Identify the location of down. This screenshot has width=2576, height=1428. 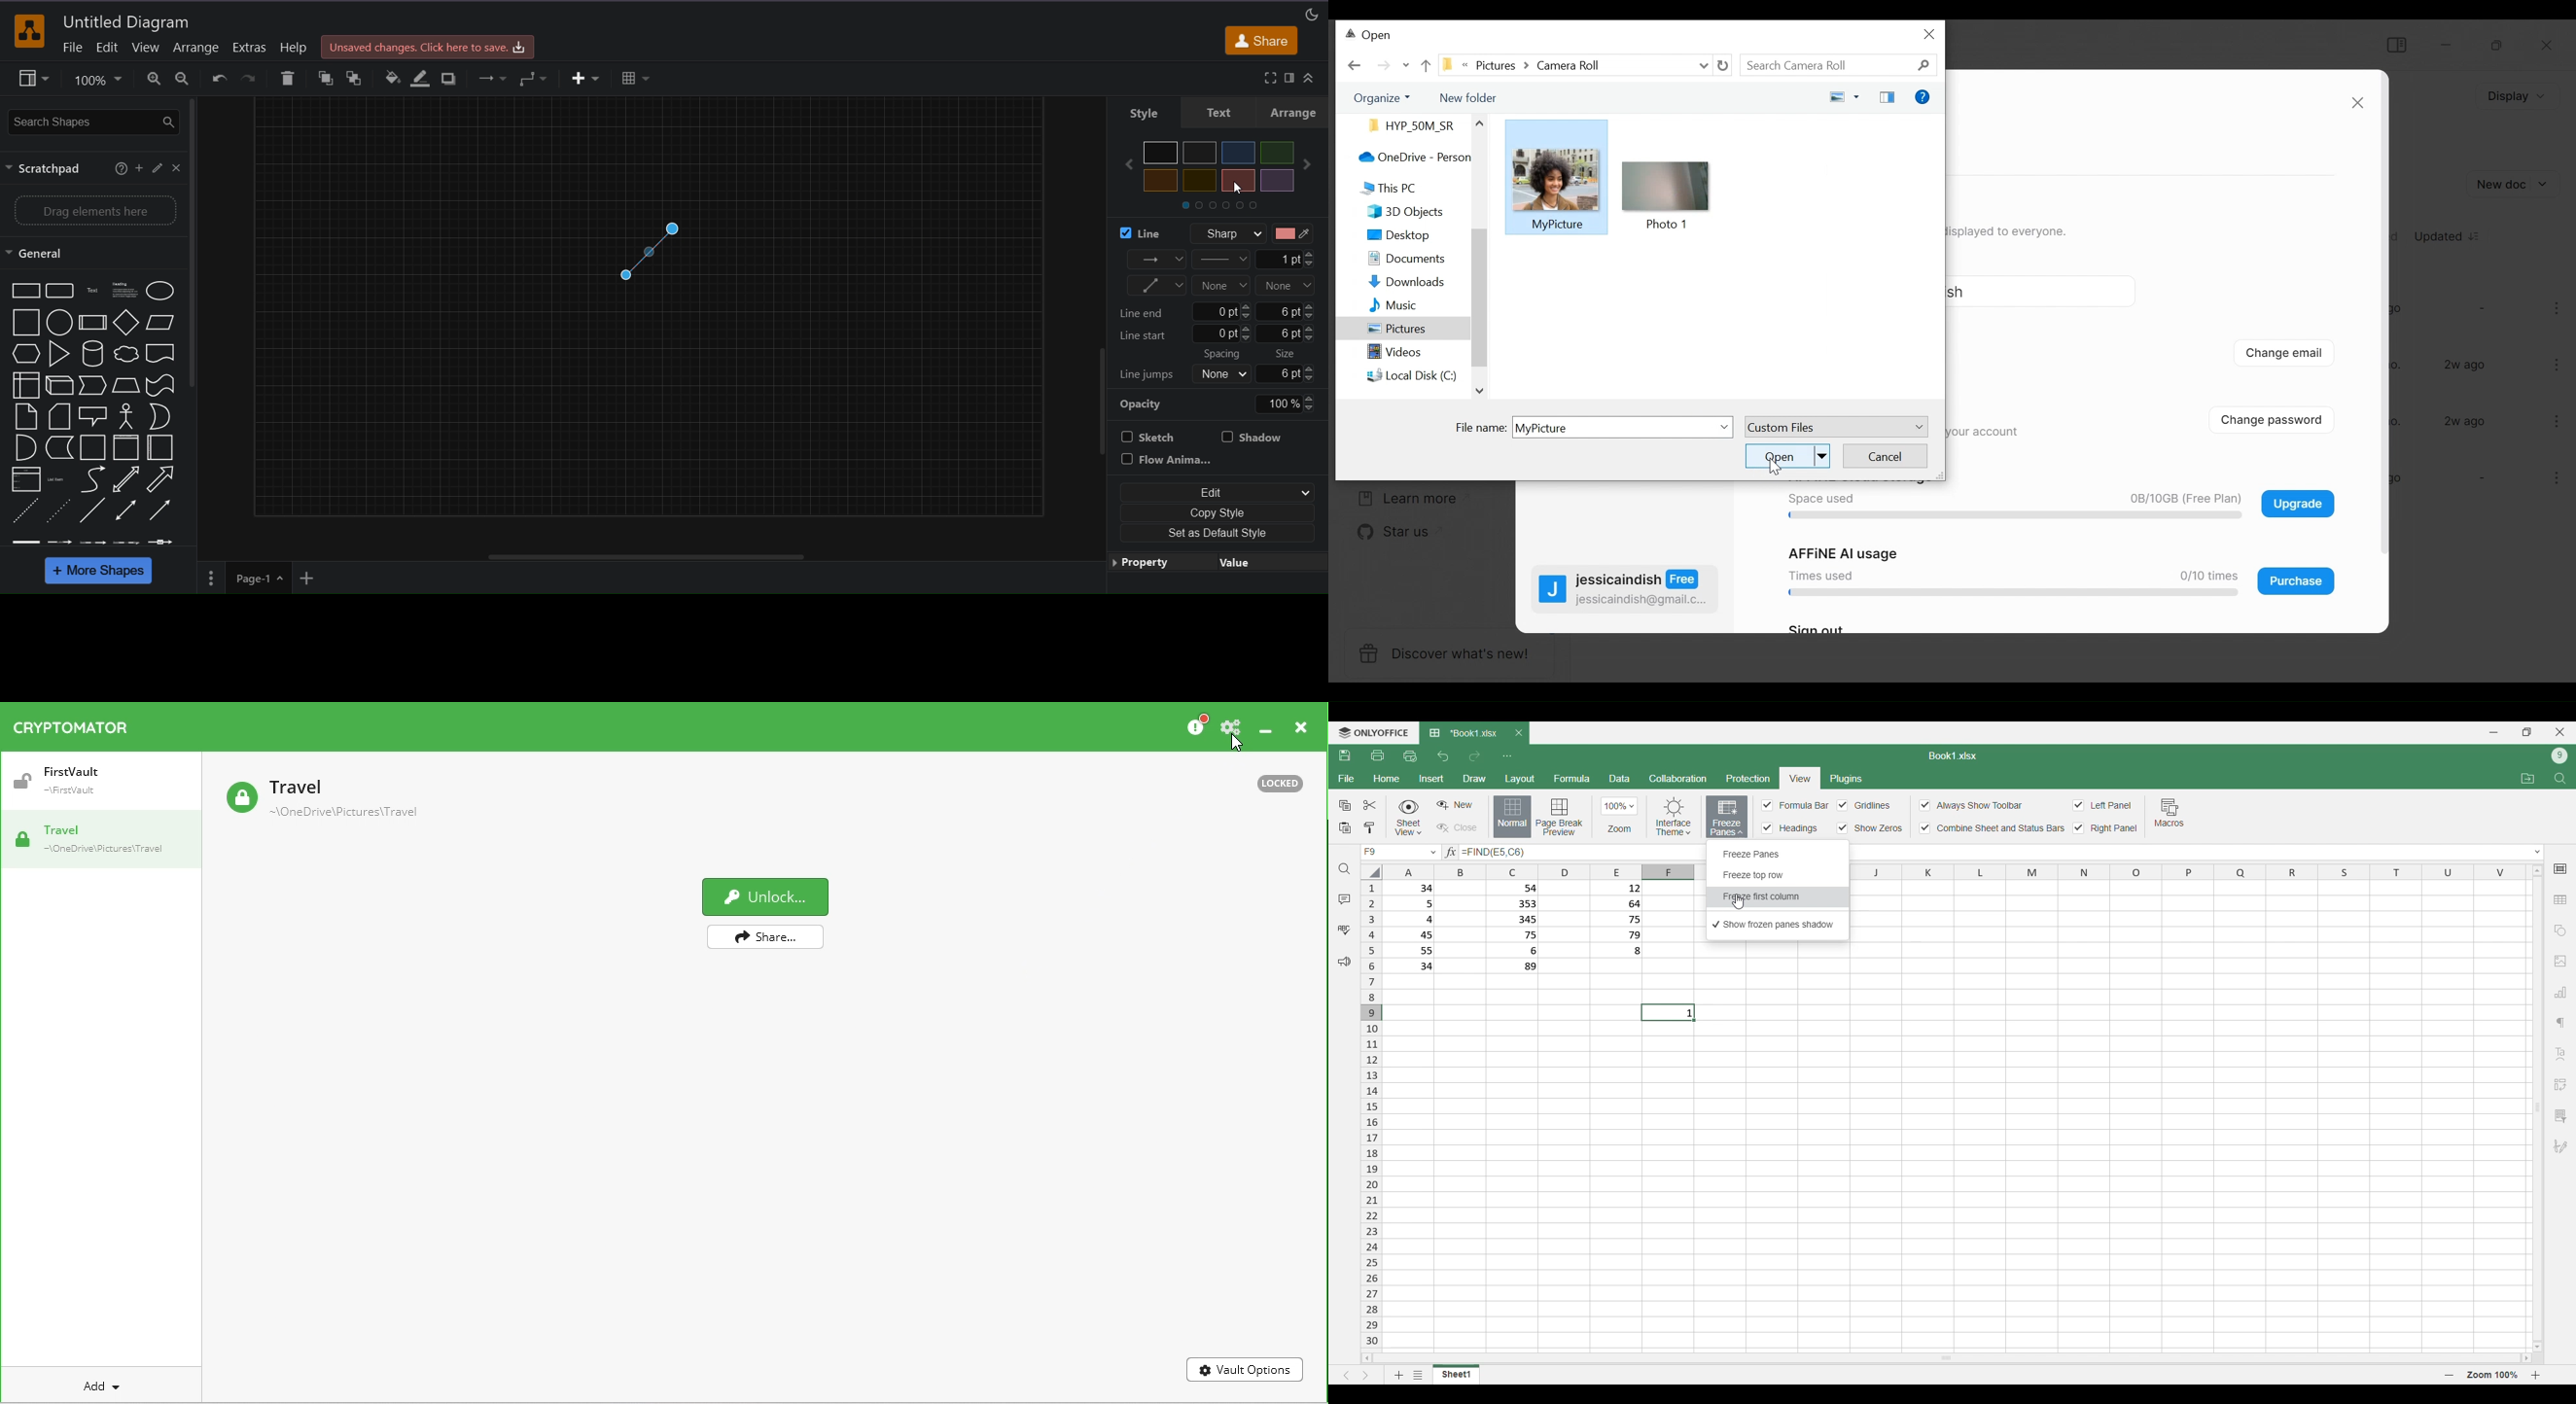
(1483, 392).